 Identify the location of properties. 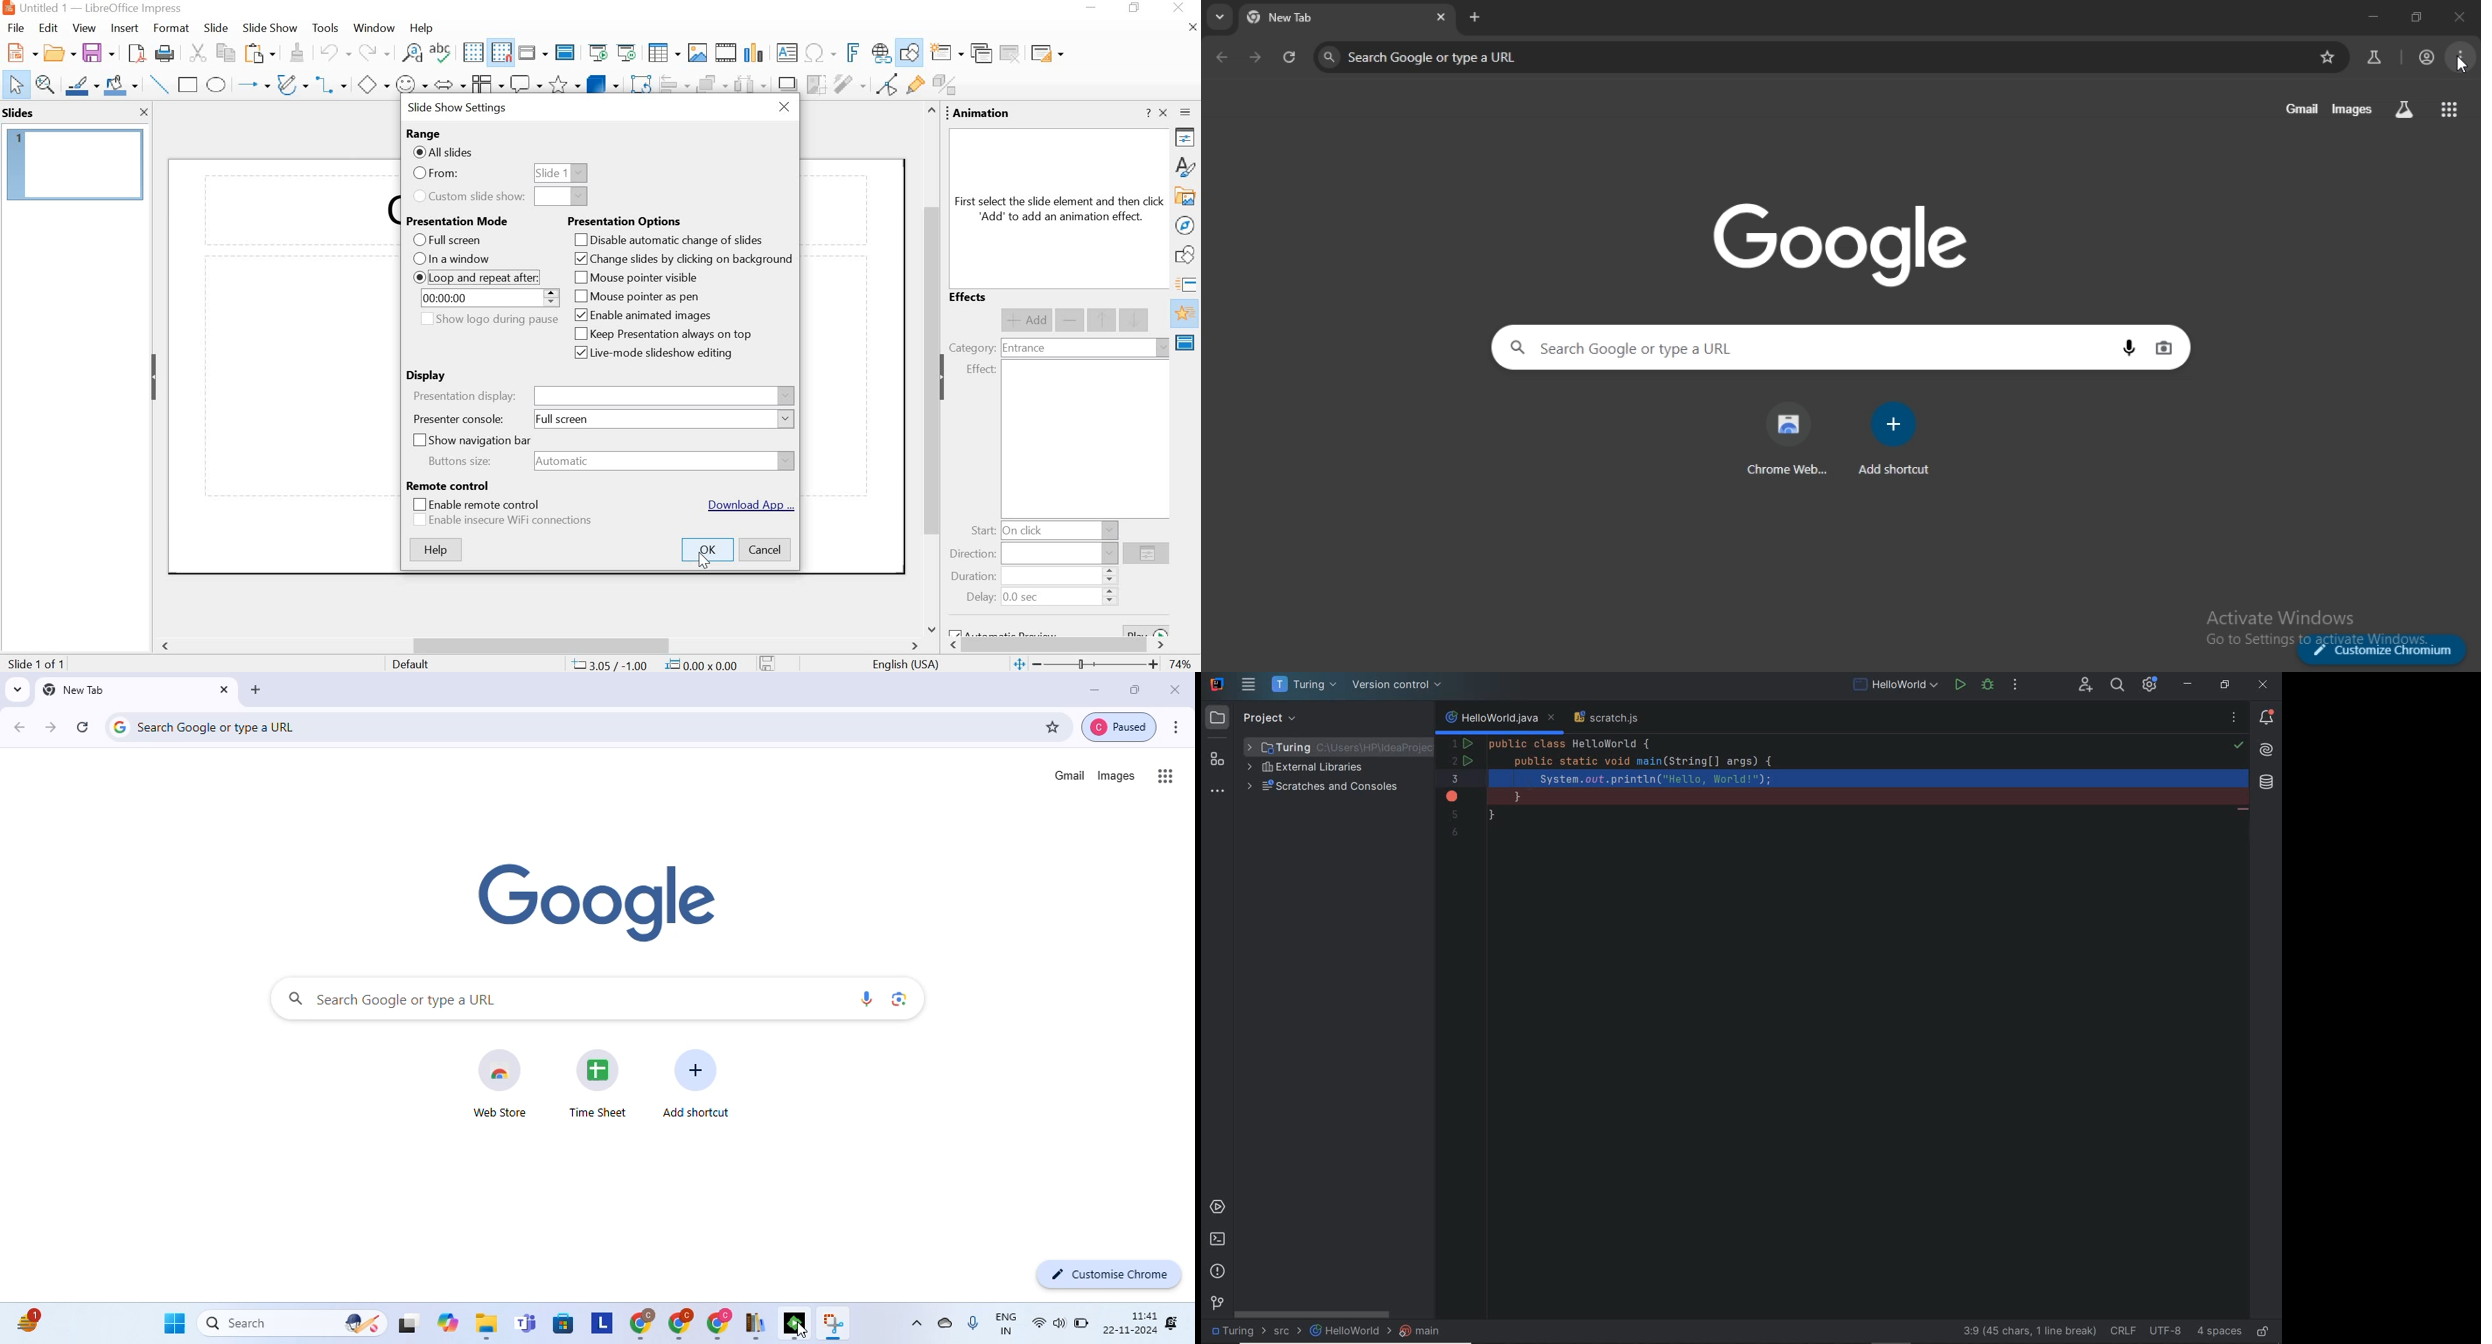
(1188, 140).